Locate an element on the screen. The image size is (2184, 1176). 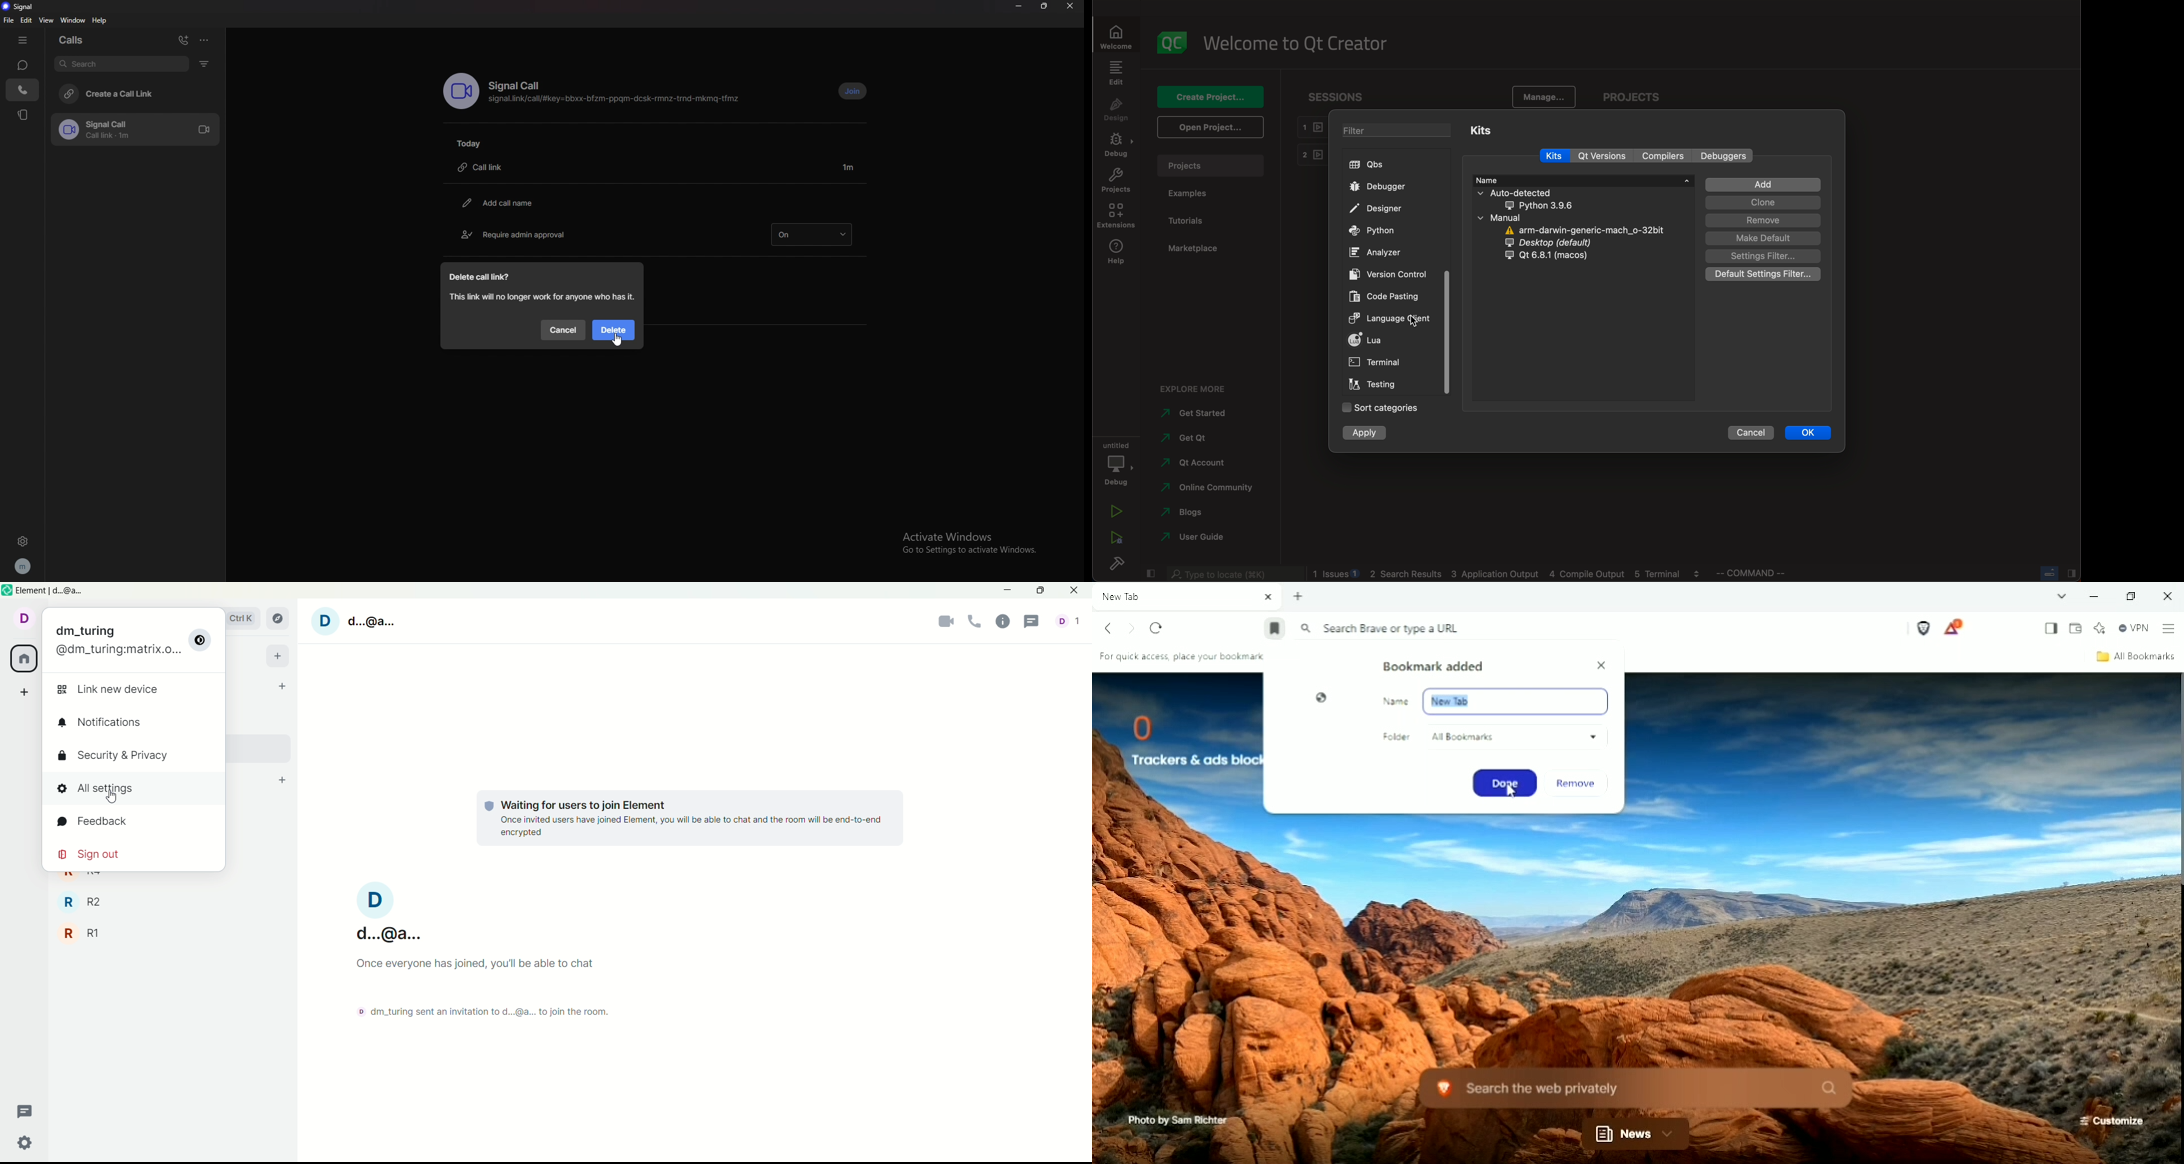
quick settings is located at coordinates (27, 1146).